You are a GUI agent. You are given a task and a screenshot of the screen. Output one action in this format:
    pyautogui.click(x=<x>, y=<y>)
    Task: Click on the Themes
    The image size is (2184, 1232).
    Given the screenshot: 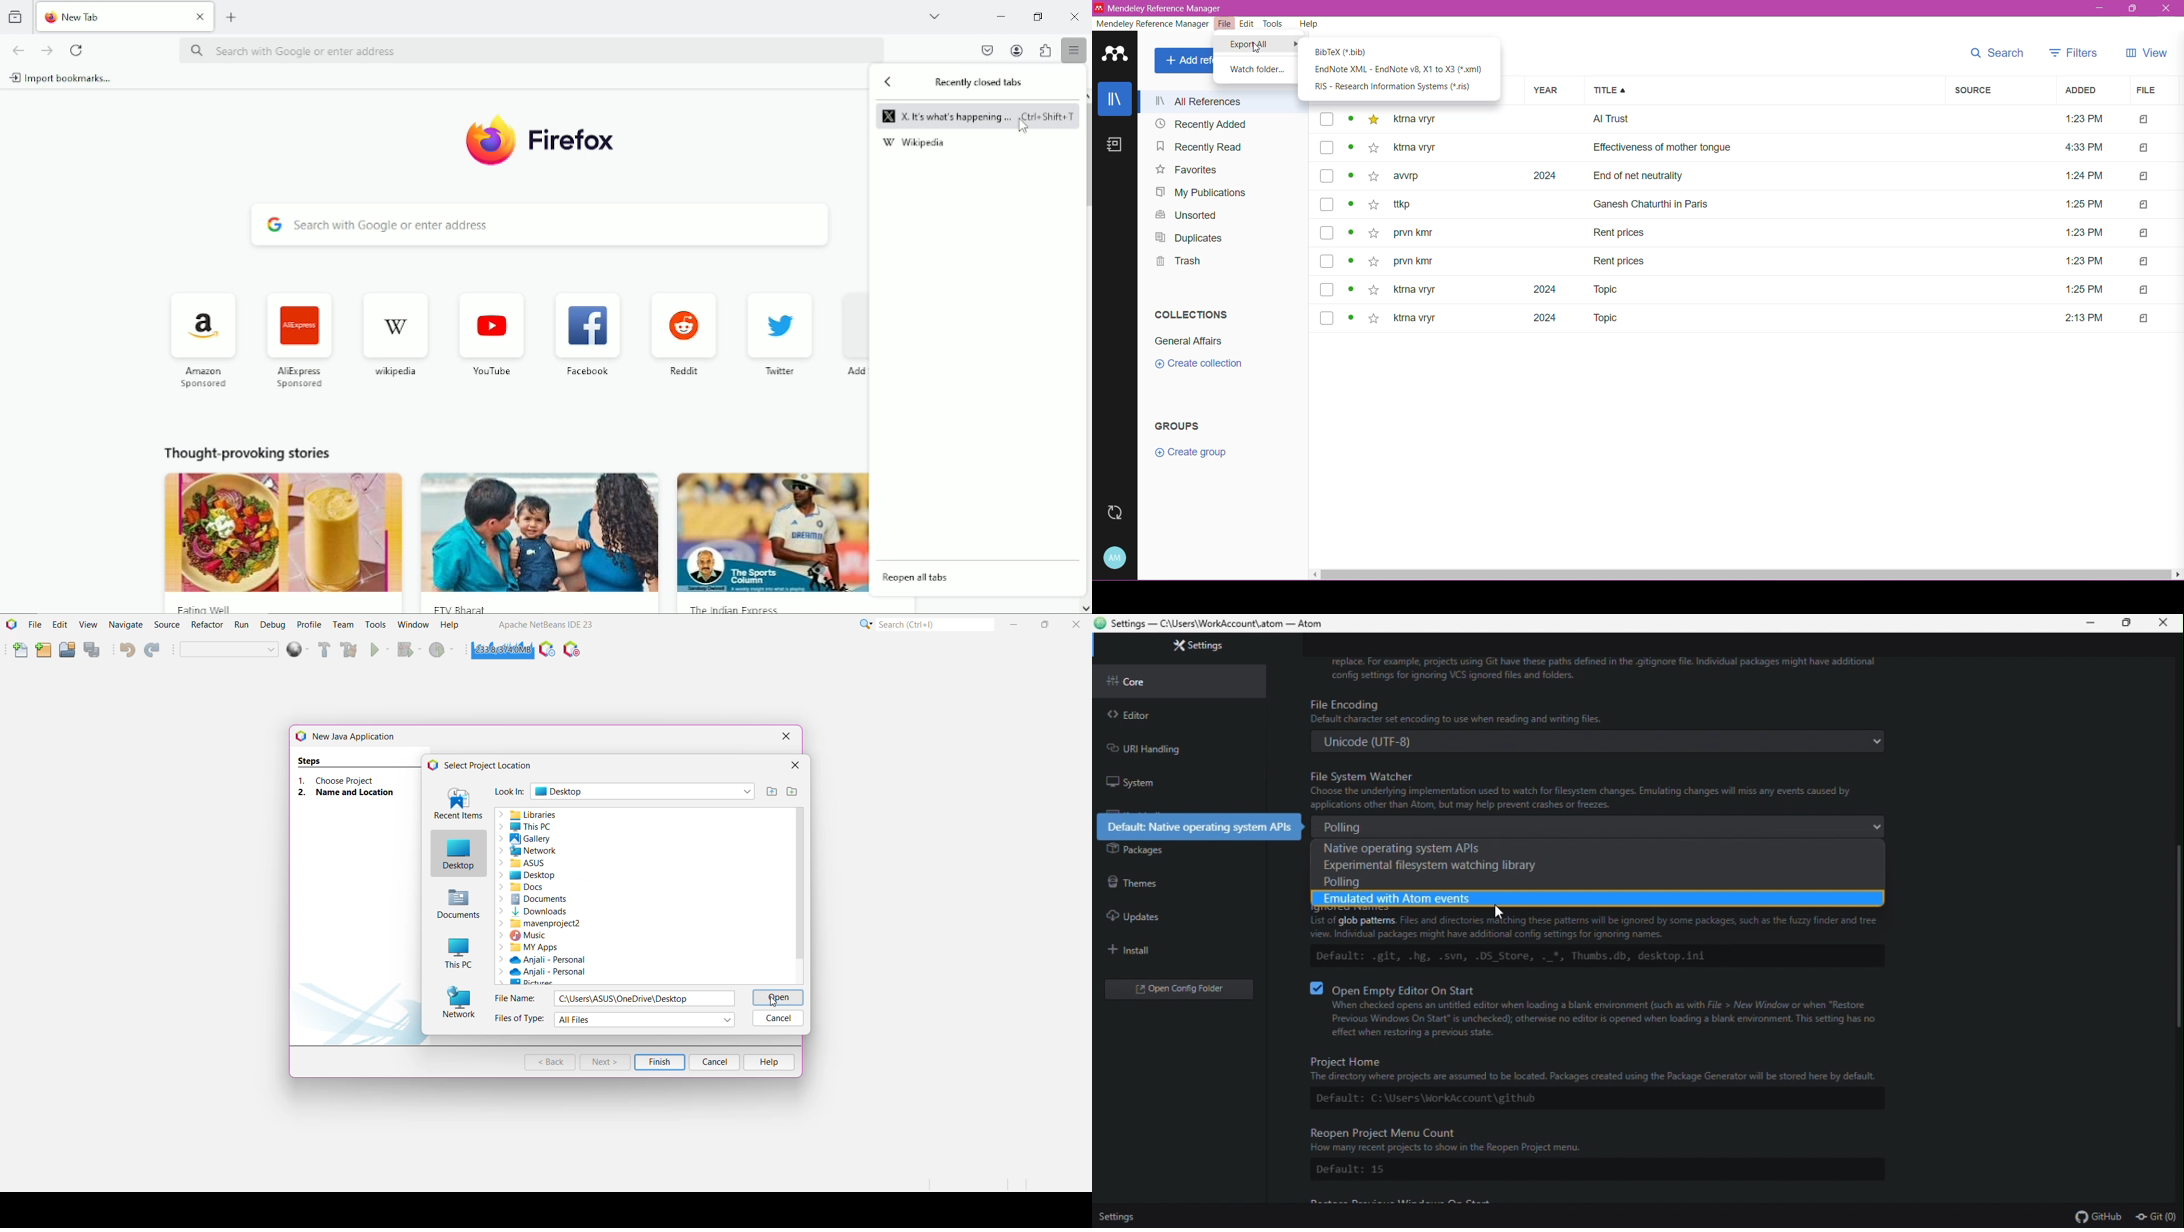 What is the action you would take?
    pyautogui.click(x=1169, y=880)
    